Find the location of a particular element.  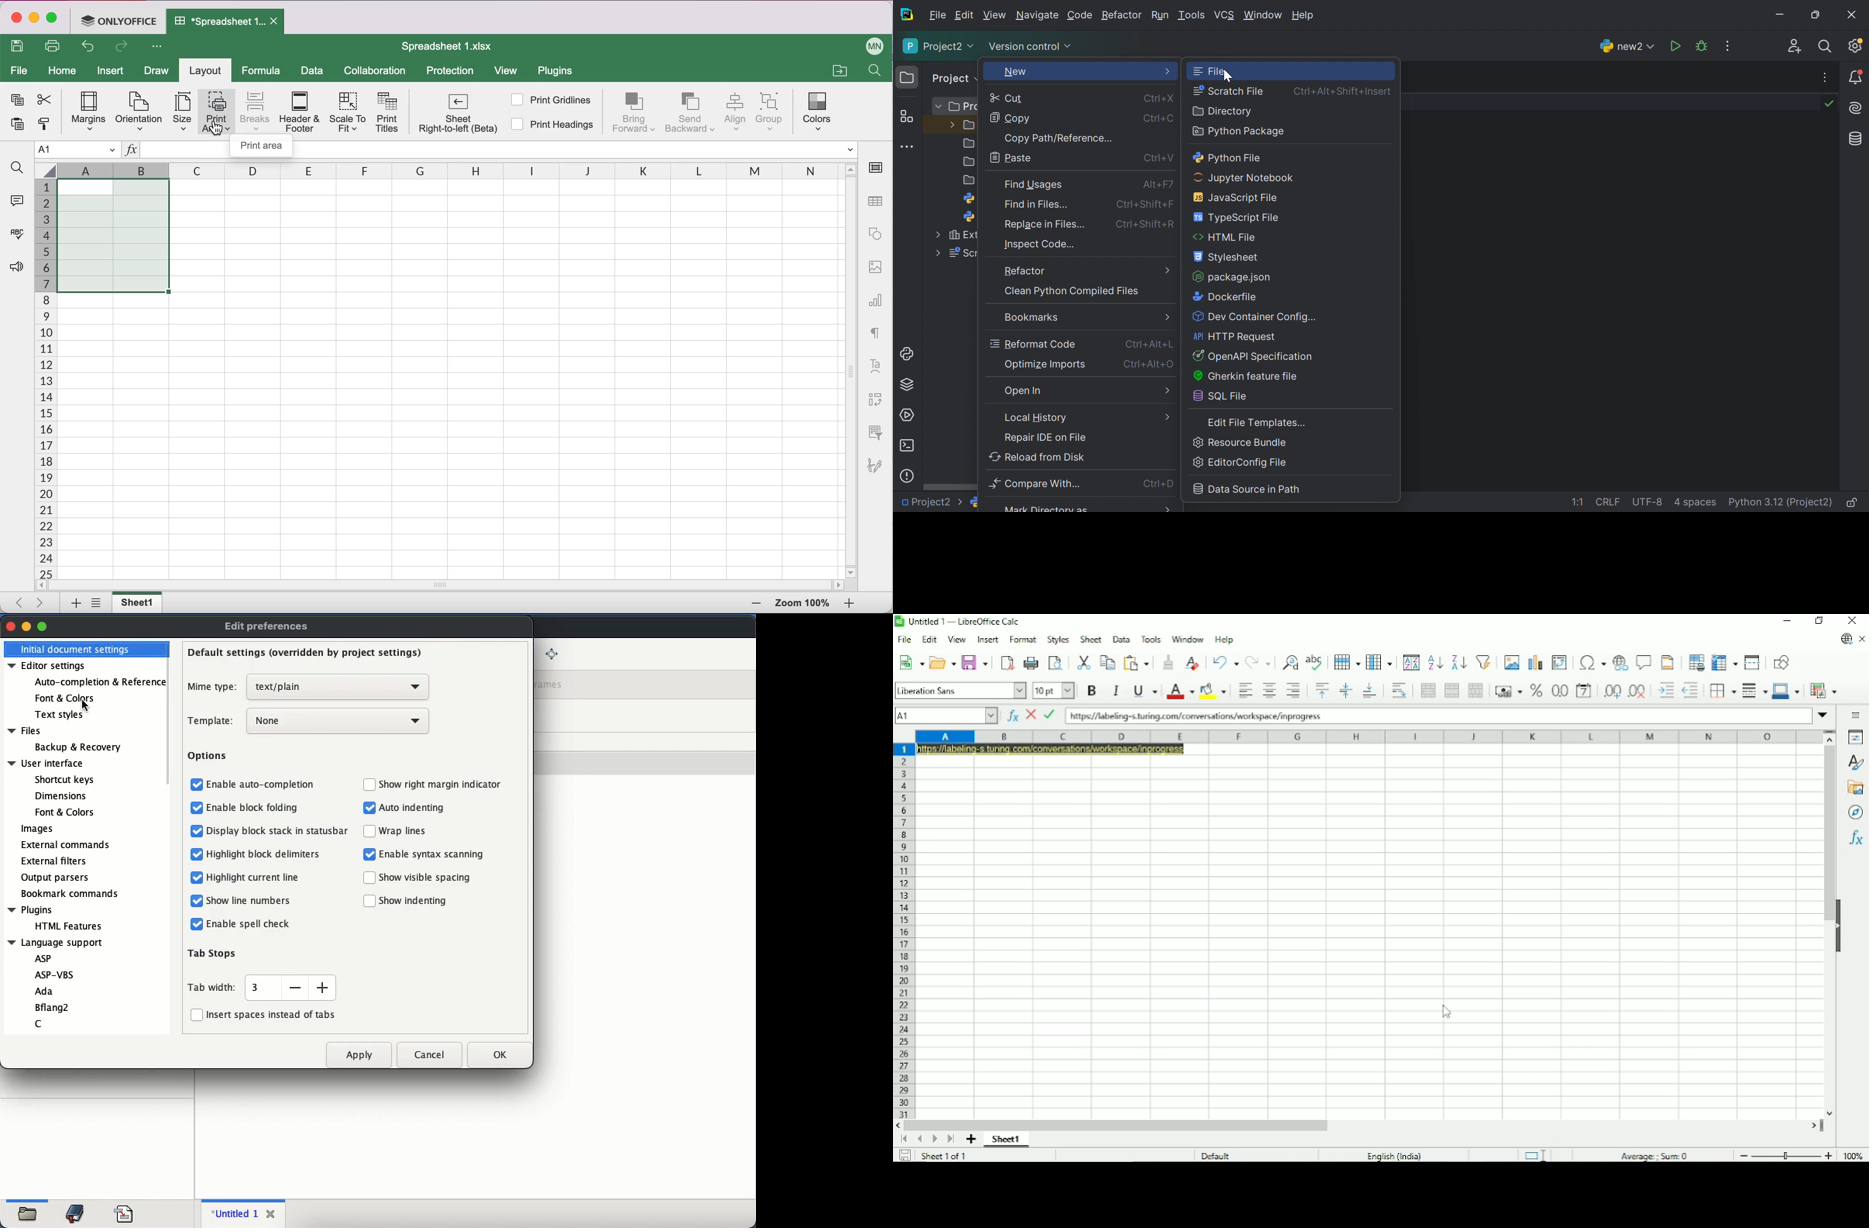

Insert comment is located at coordinates (1645, 662).